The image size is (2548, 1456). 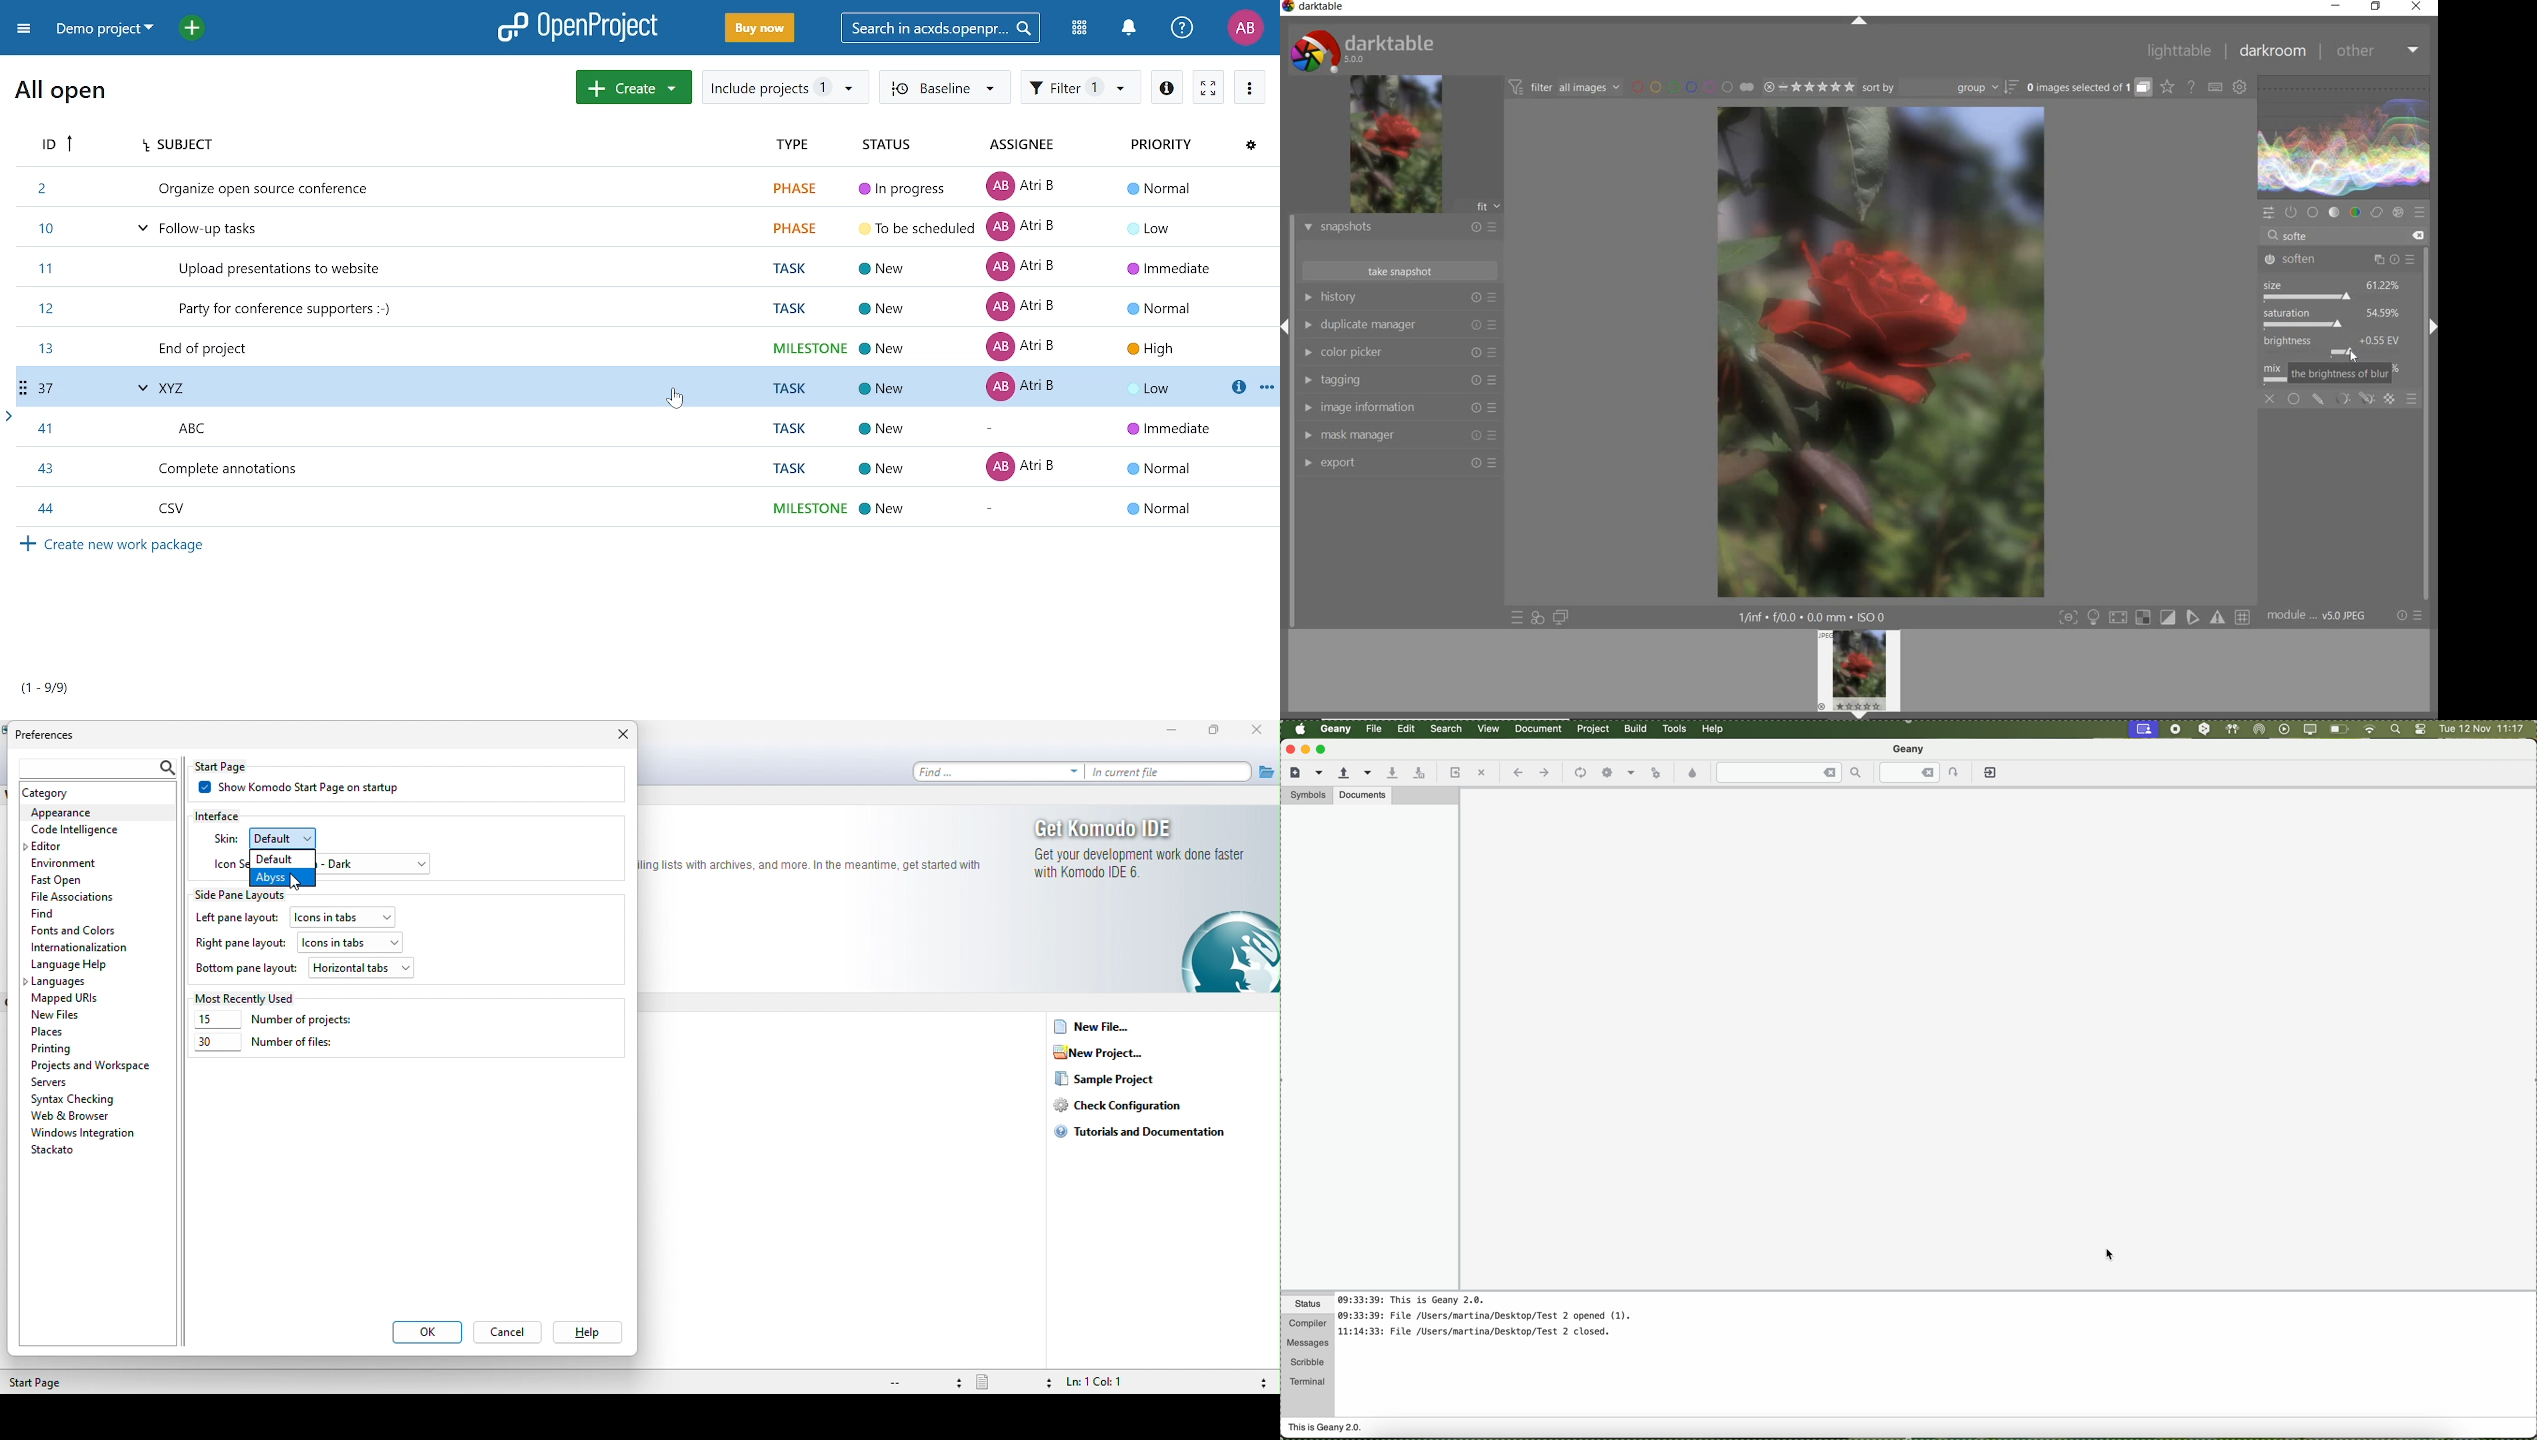 I want to click on navigate back a location, so click(x=1517, y=773).